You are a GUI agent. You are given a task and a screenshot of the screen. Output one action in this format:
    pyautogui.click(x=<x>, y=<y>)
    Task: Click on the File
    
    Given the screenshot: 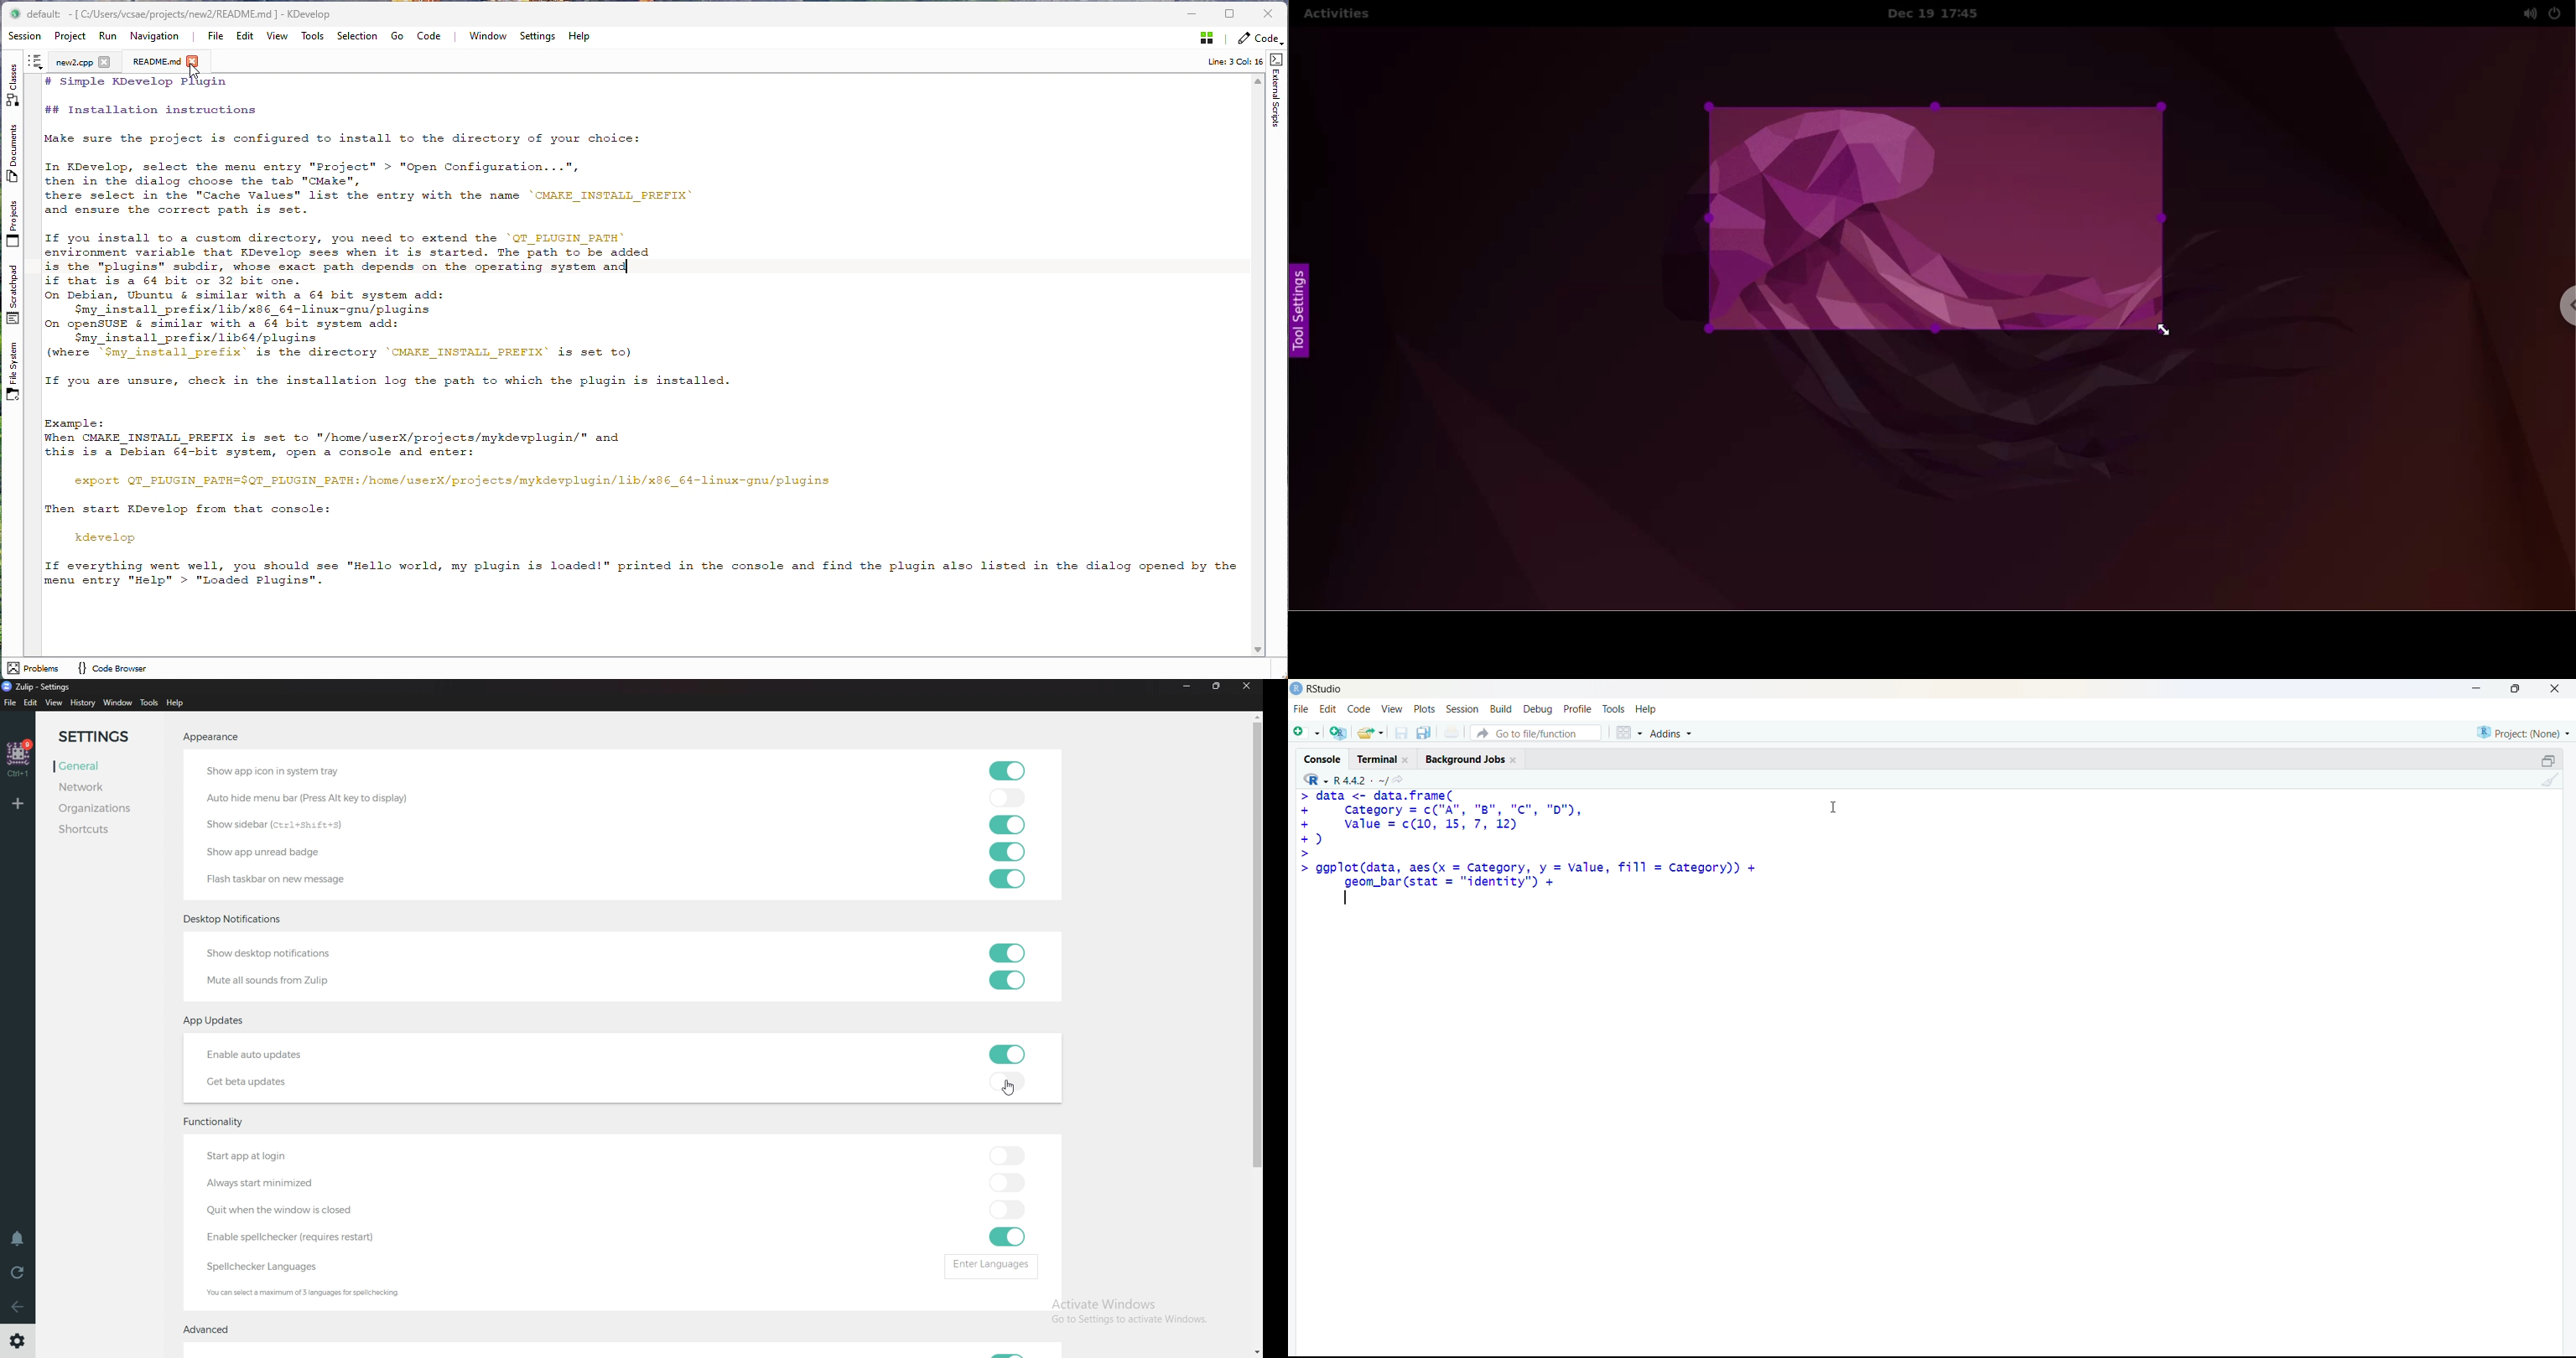 What is the action you would take?
    pyautogui.click(x=215, y=38)
    